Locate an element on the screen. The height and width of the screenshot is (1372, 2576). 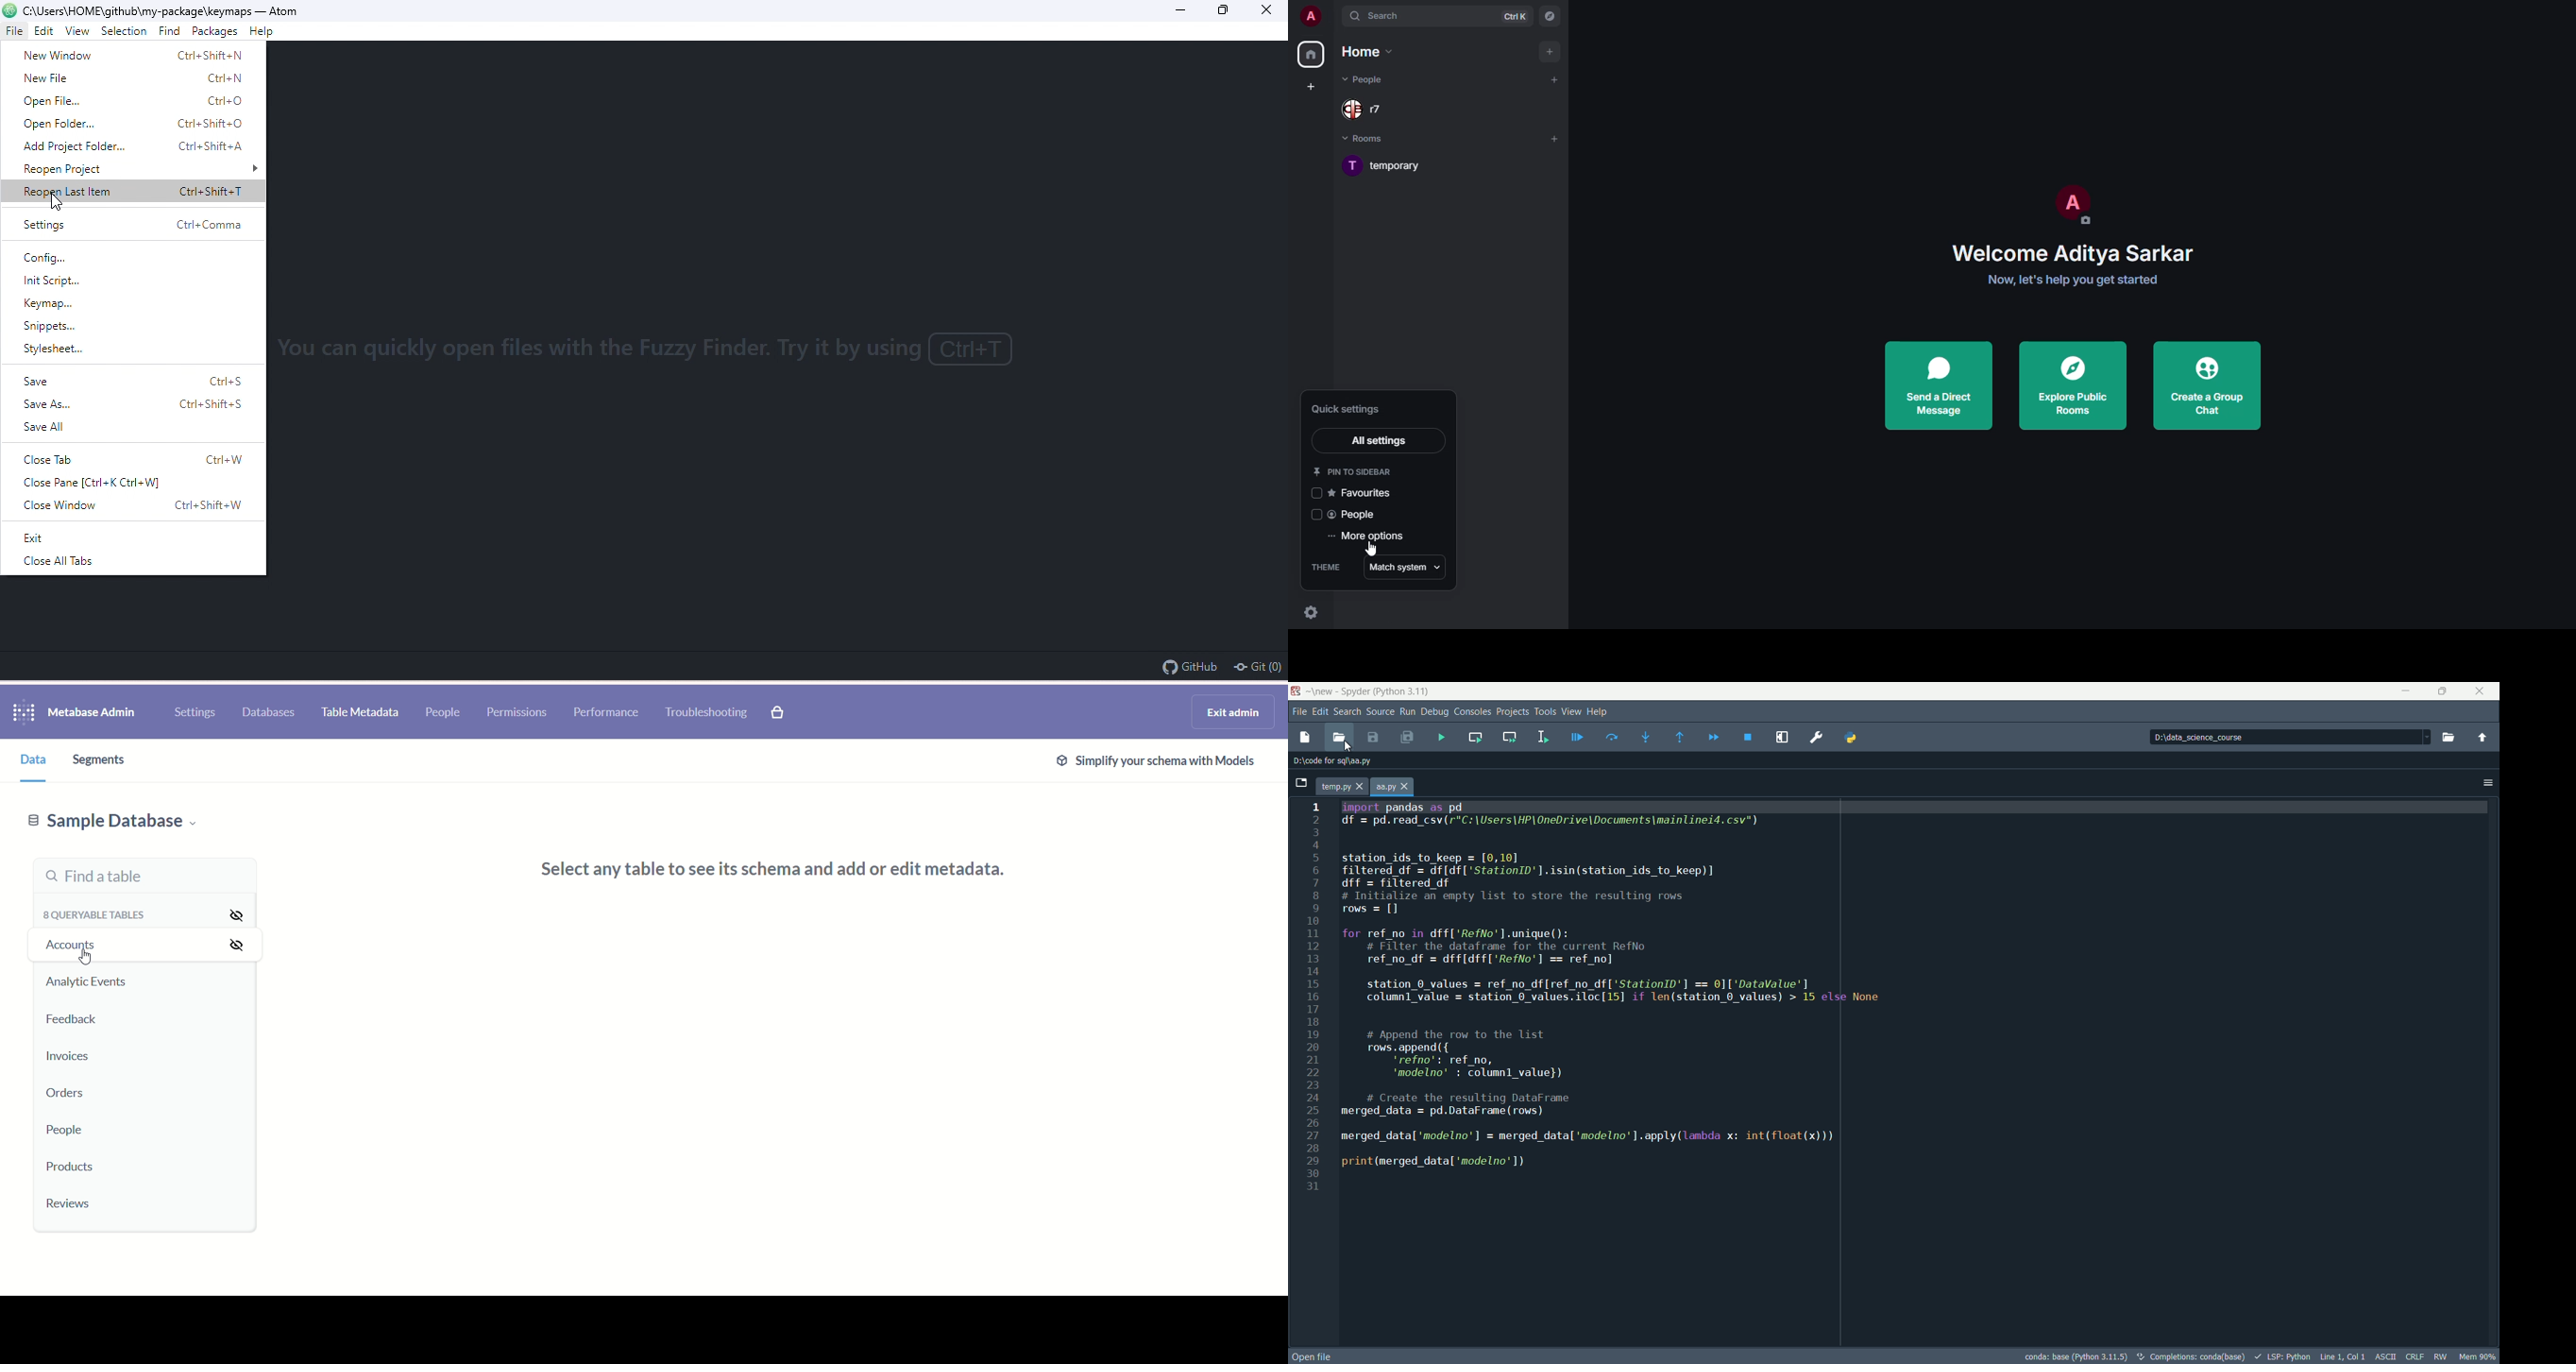
expand is located at coordinates (1333, 18).